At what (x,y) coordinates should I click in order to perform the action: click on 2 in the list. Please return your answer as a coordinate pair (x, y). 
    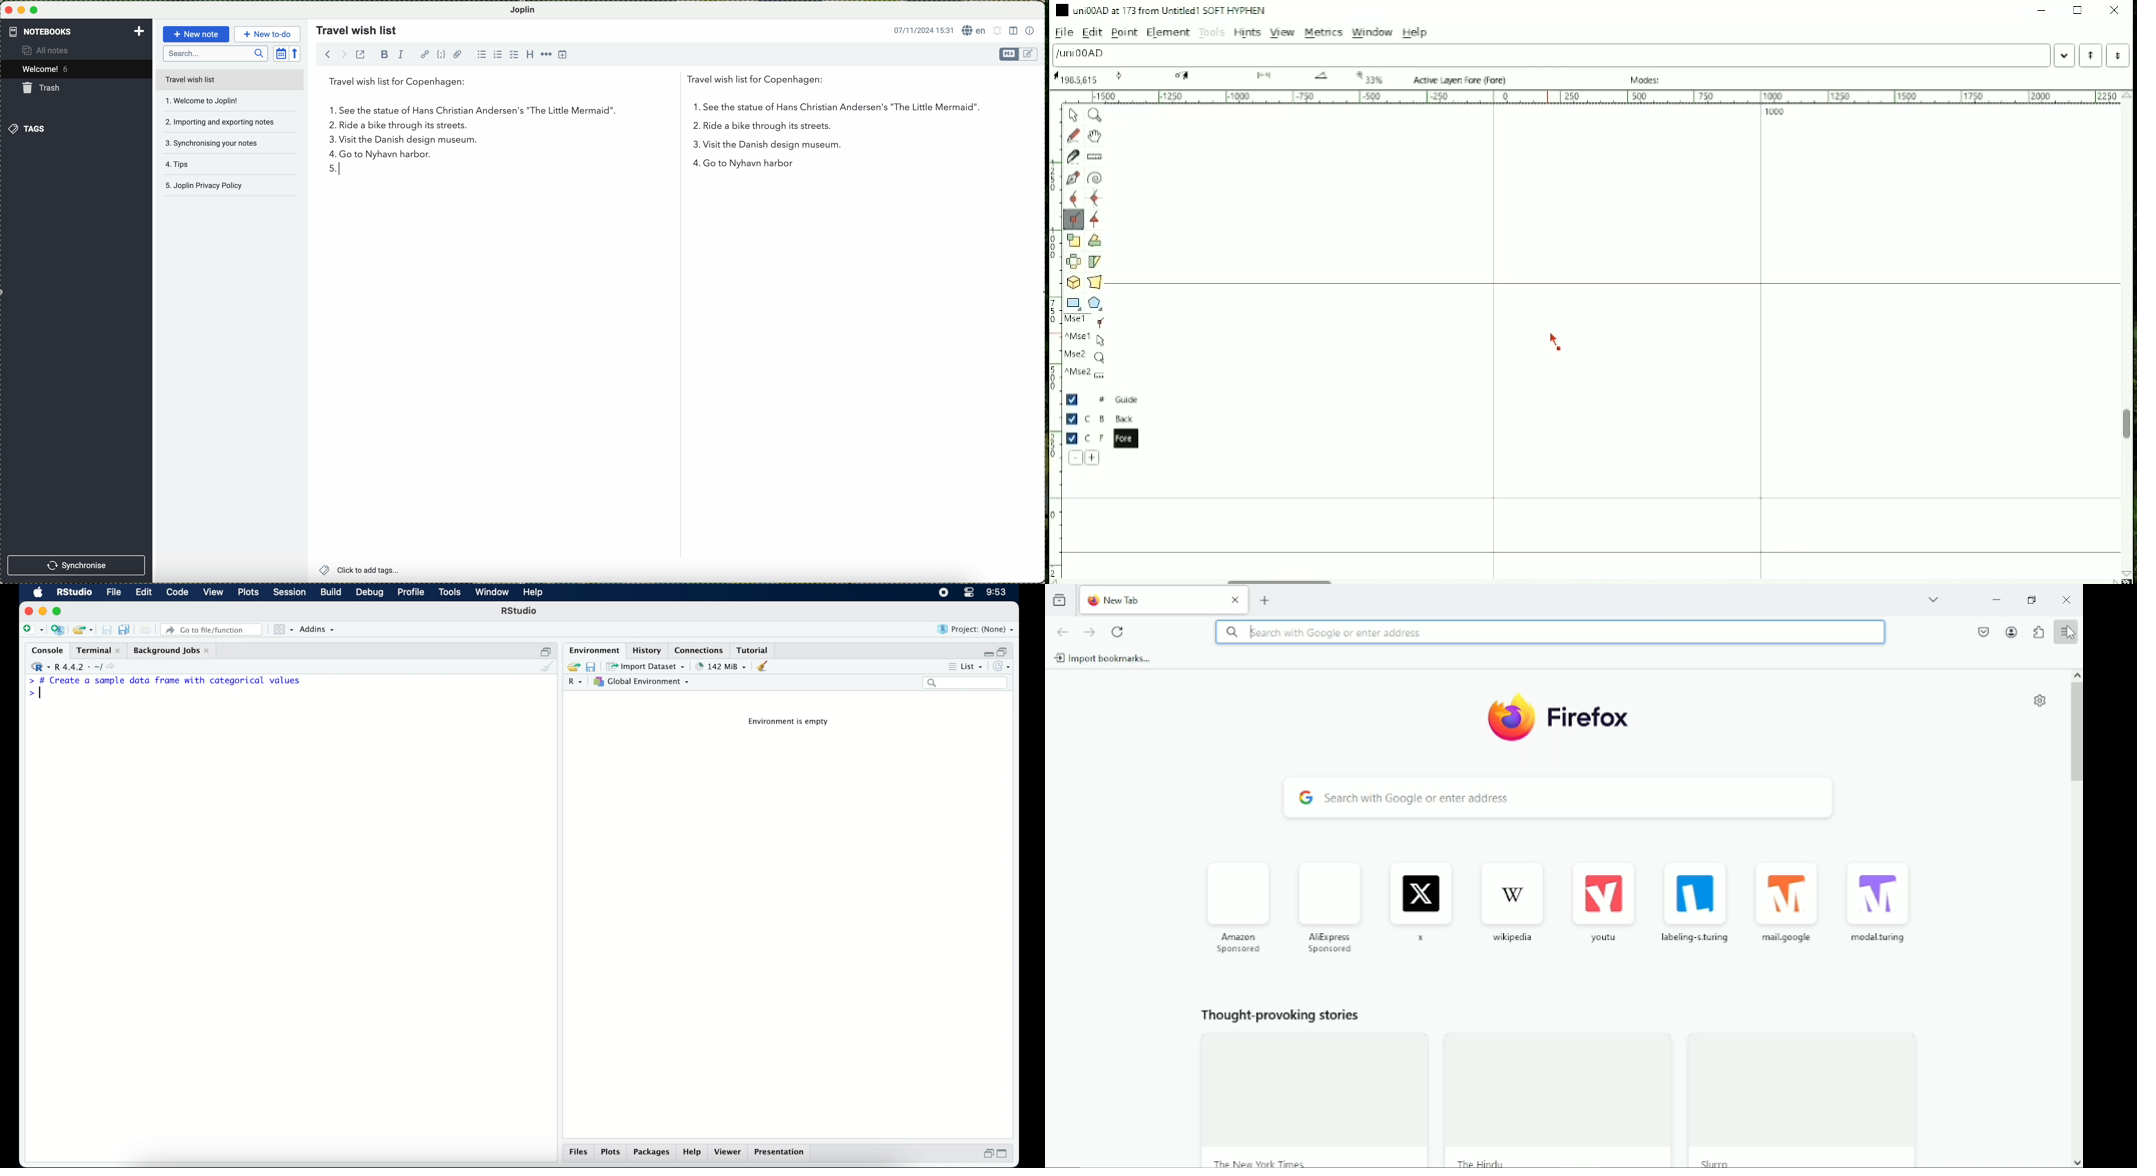
    Looking at the image, I should click on (745, 128).